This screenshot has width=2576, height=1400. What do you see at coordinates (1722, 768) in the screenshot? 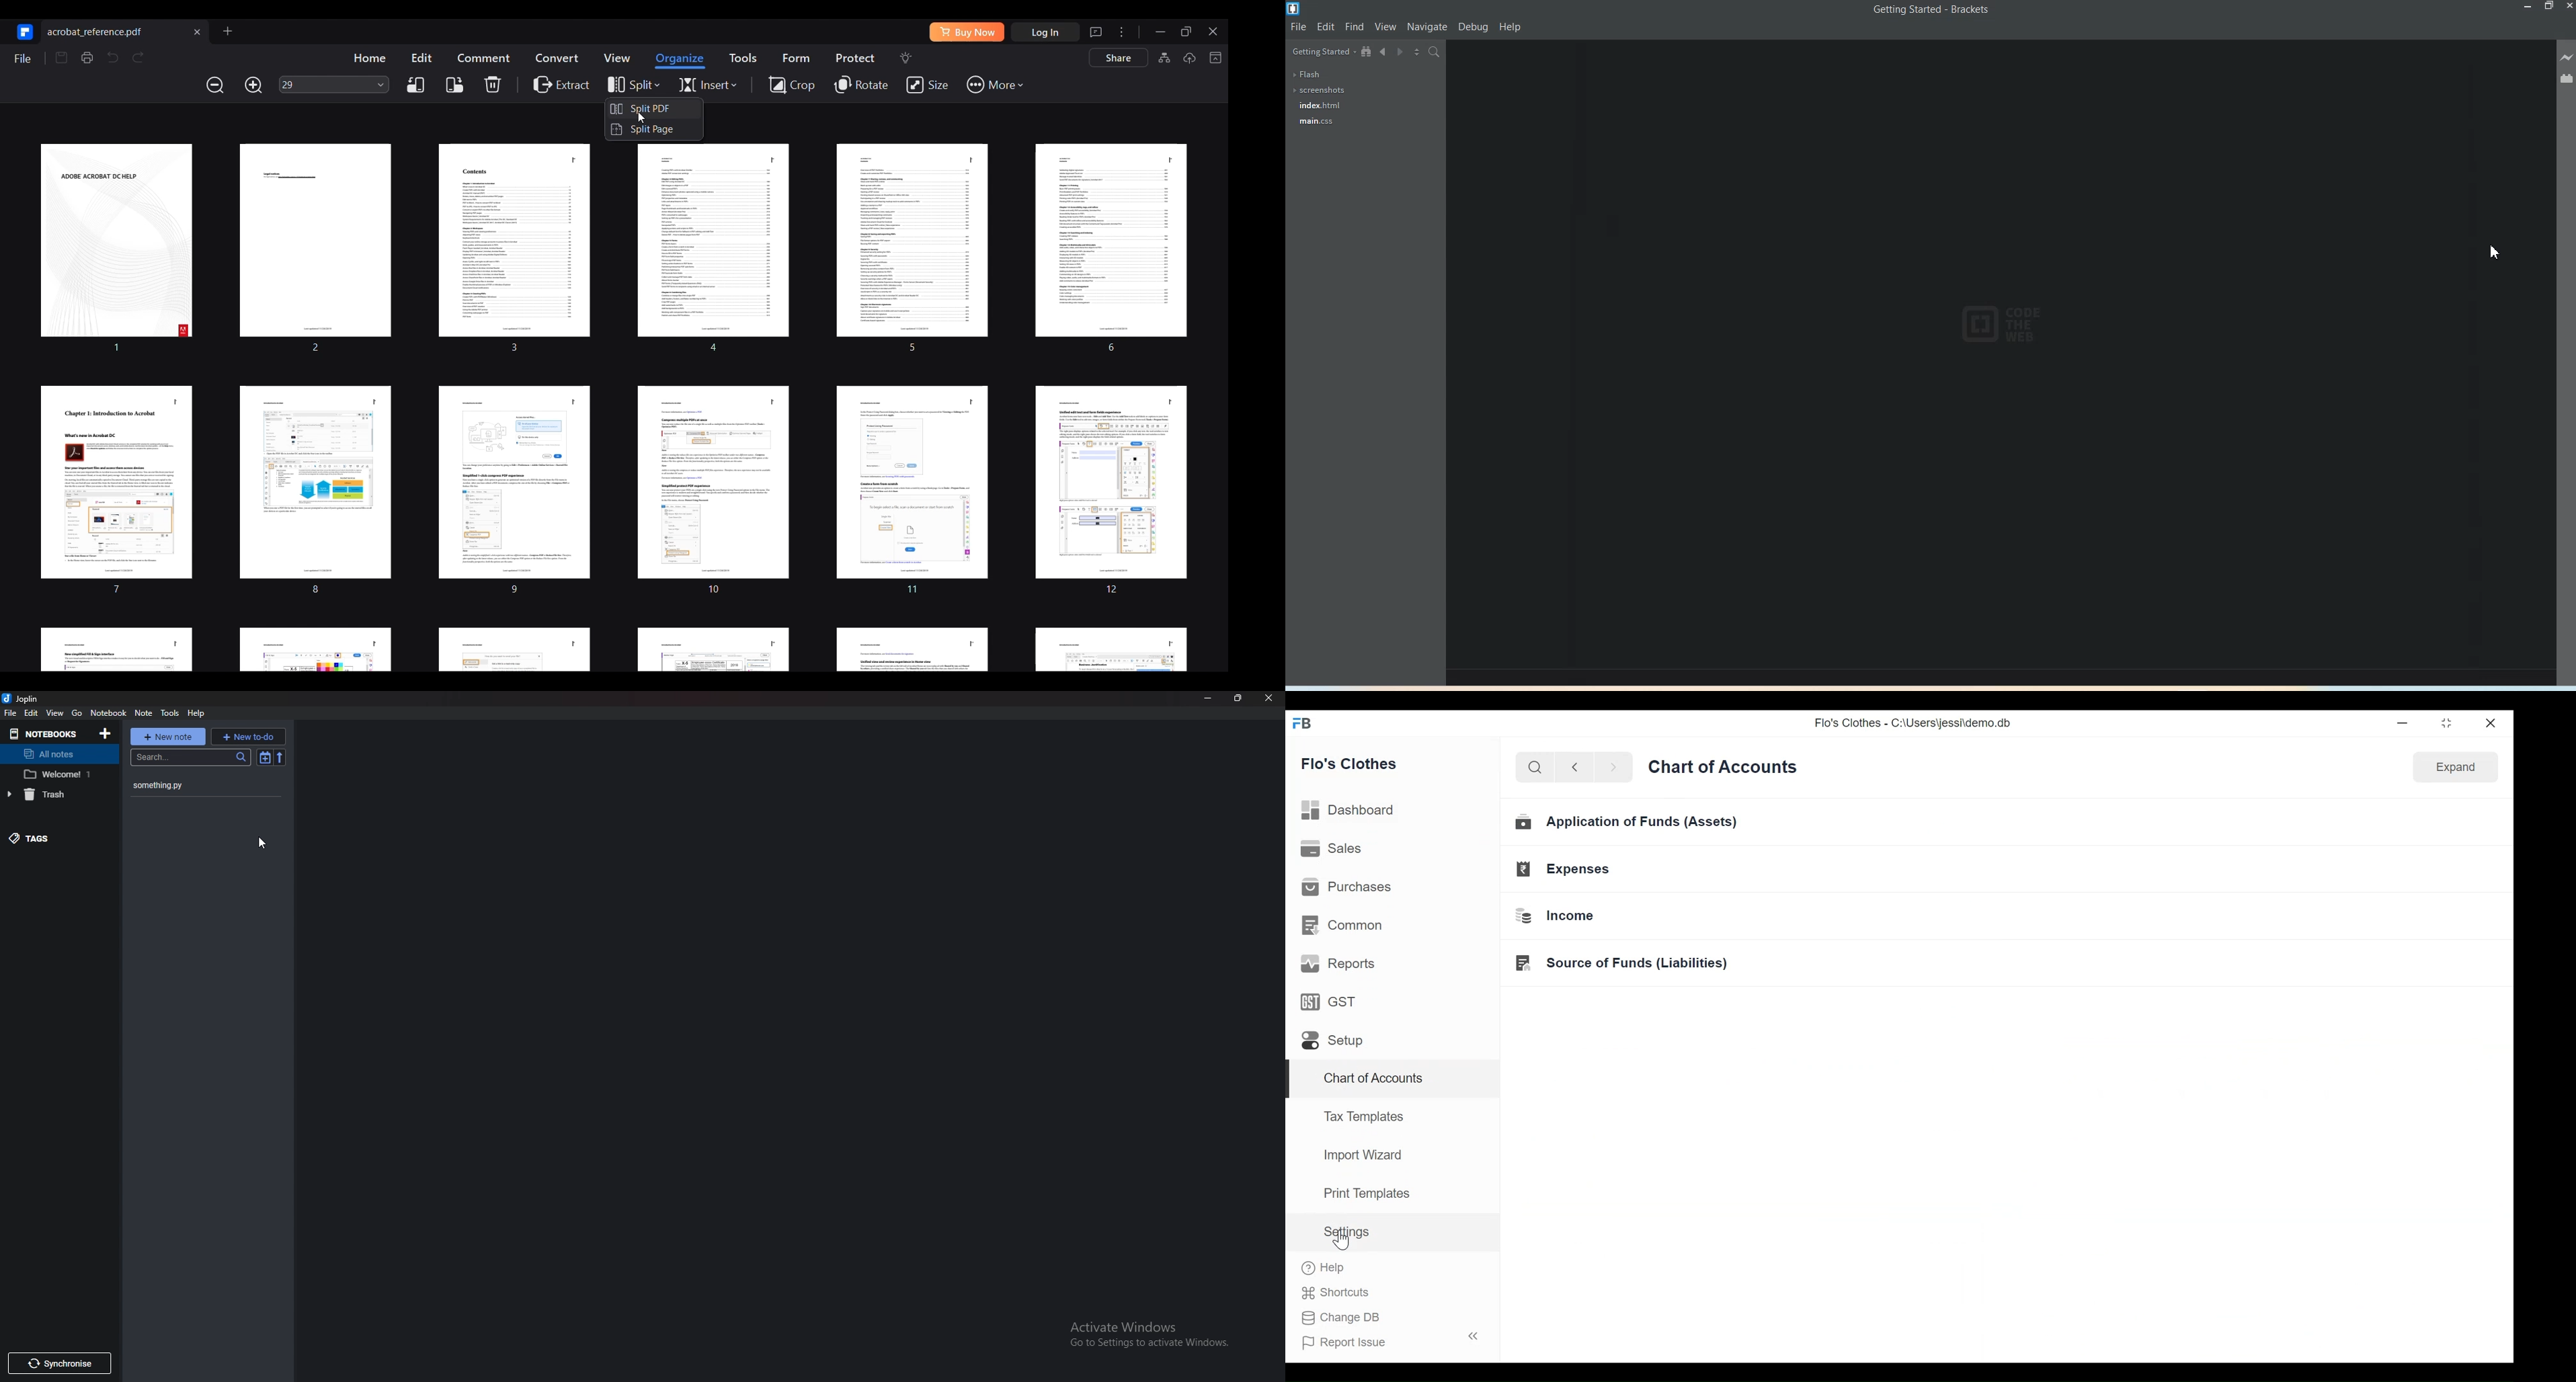
I see `chart of accounts` at bounding box center [1722, 768].